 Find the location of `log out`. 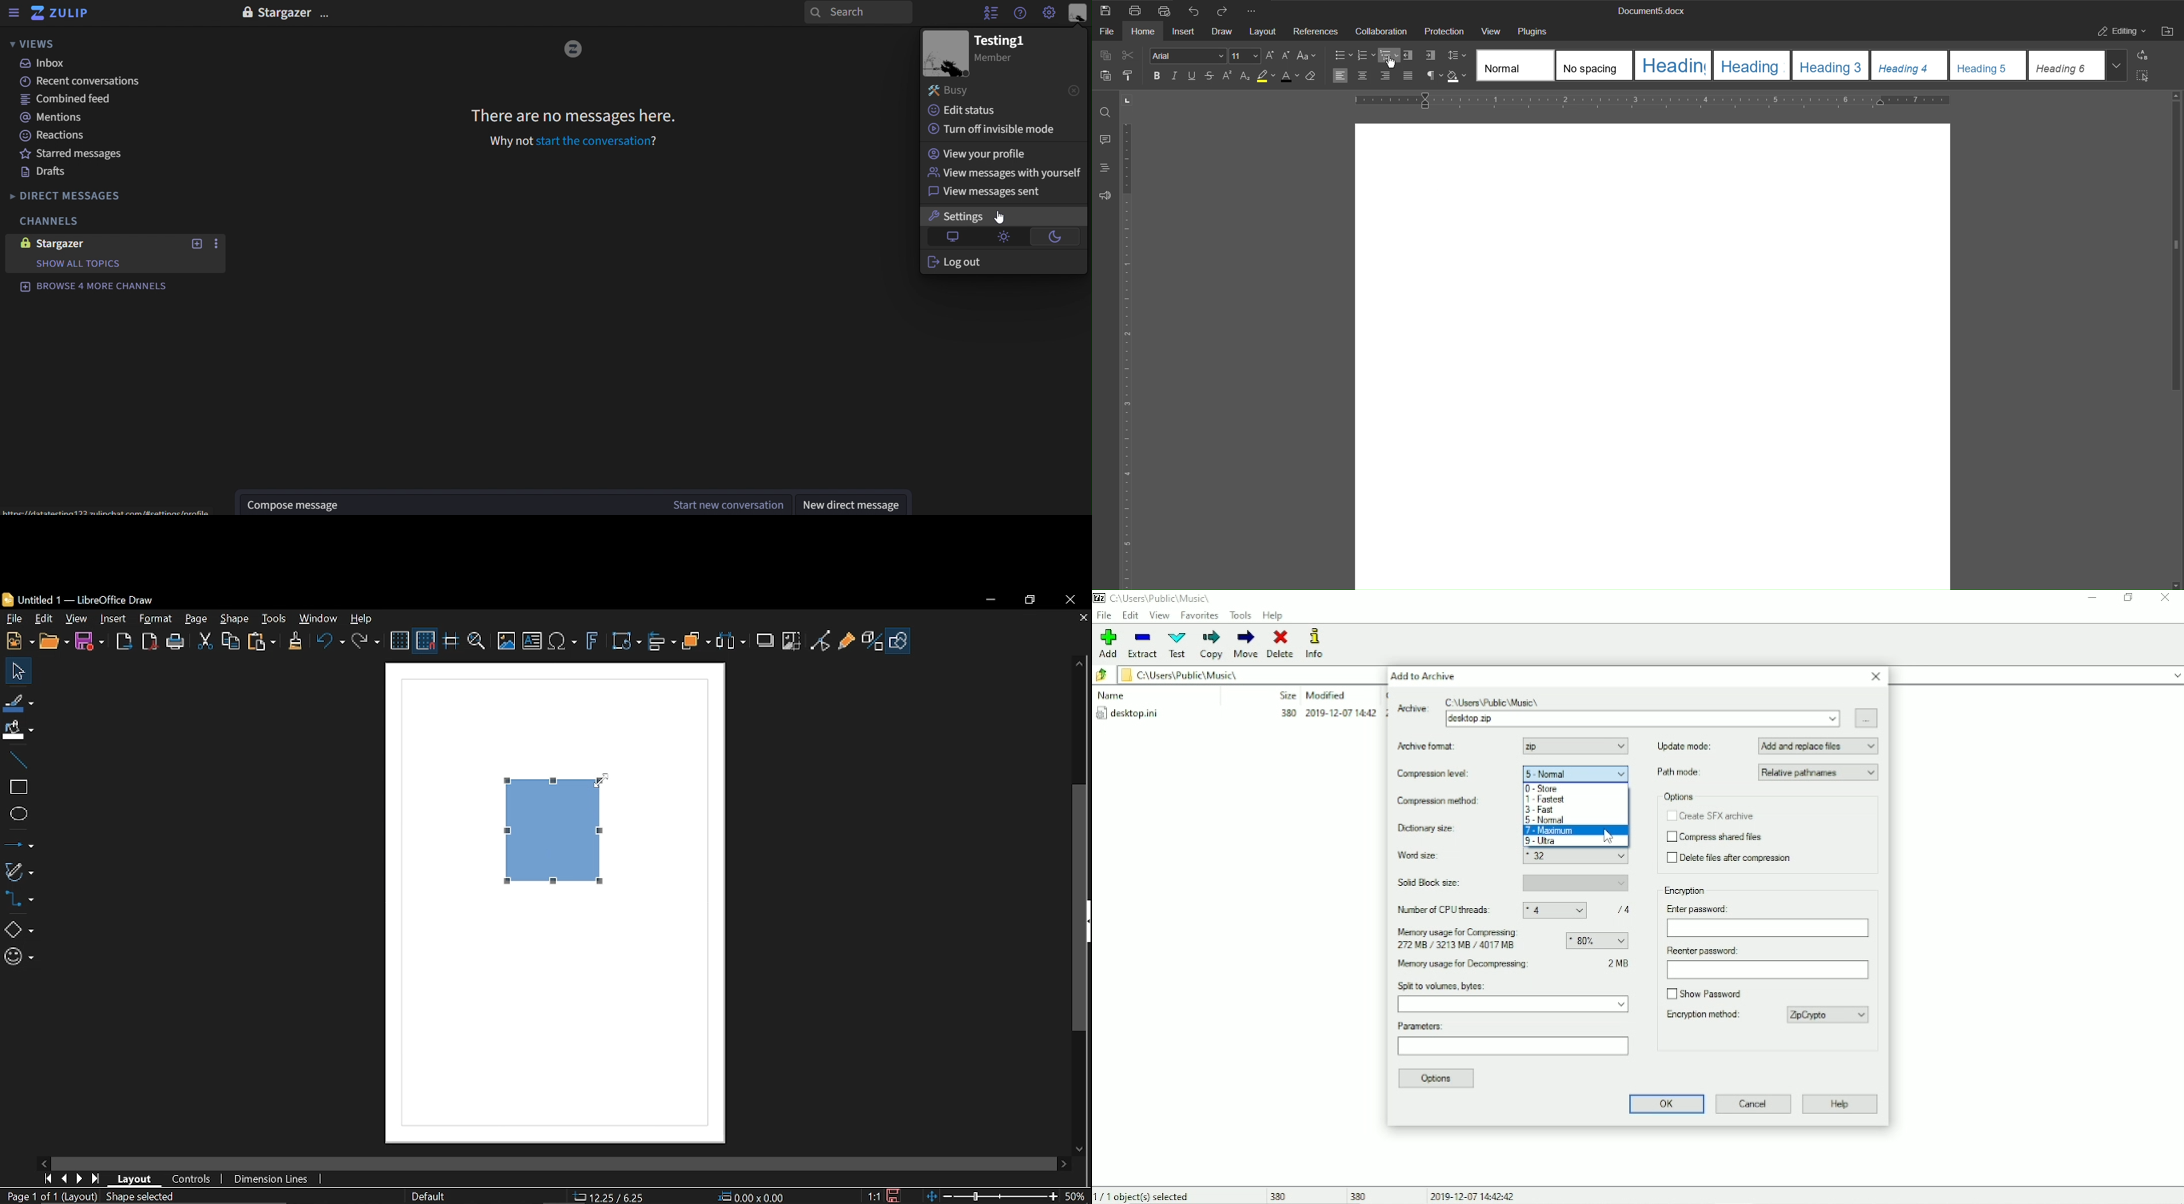

log out is located at coordinates (952, 263).